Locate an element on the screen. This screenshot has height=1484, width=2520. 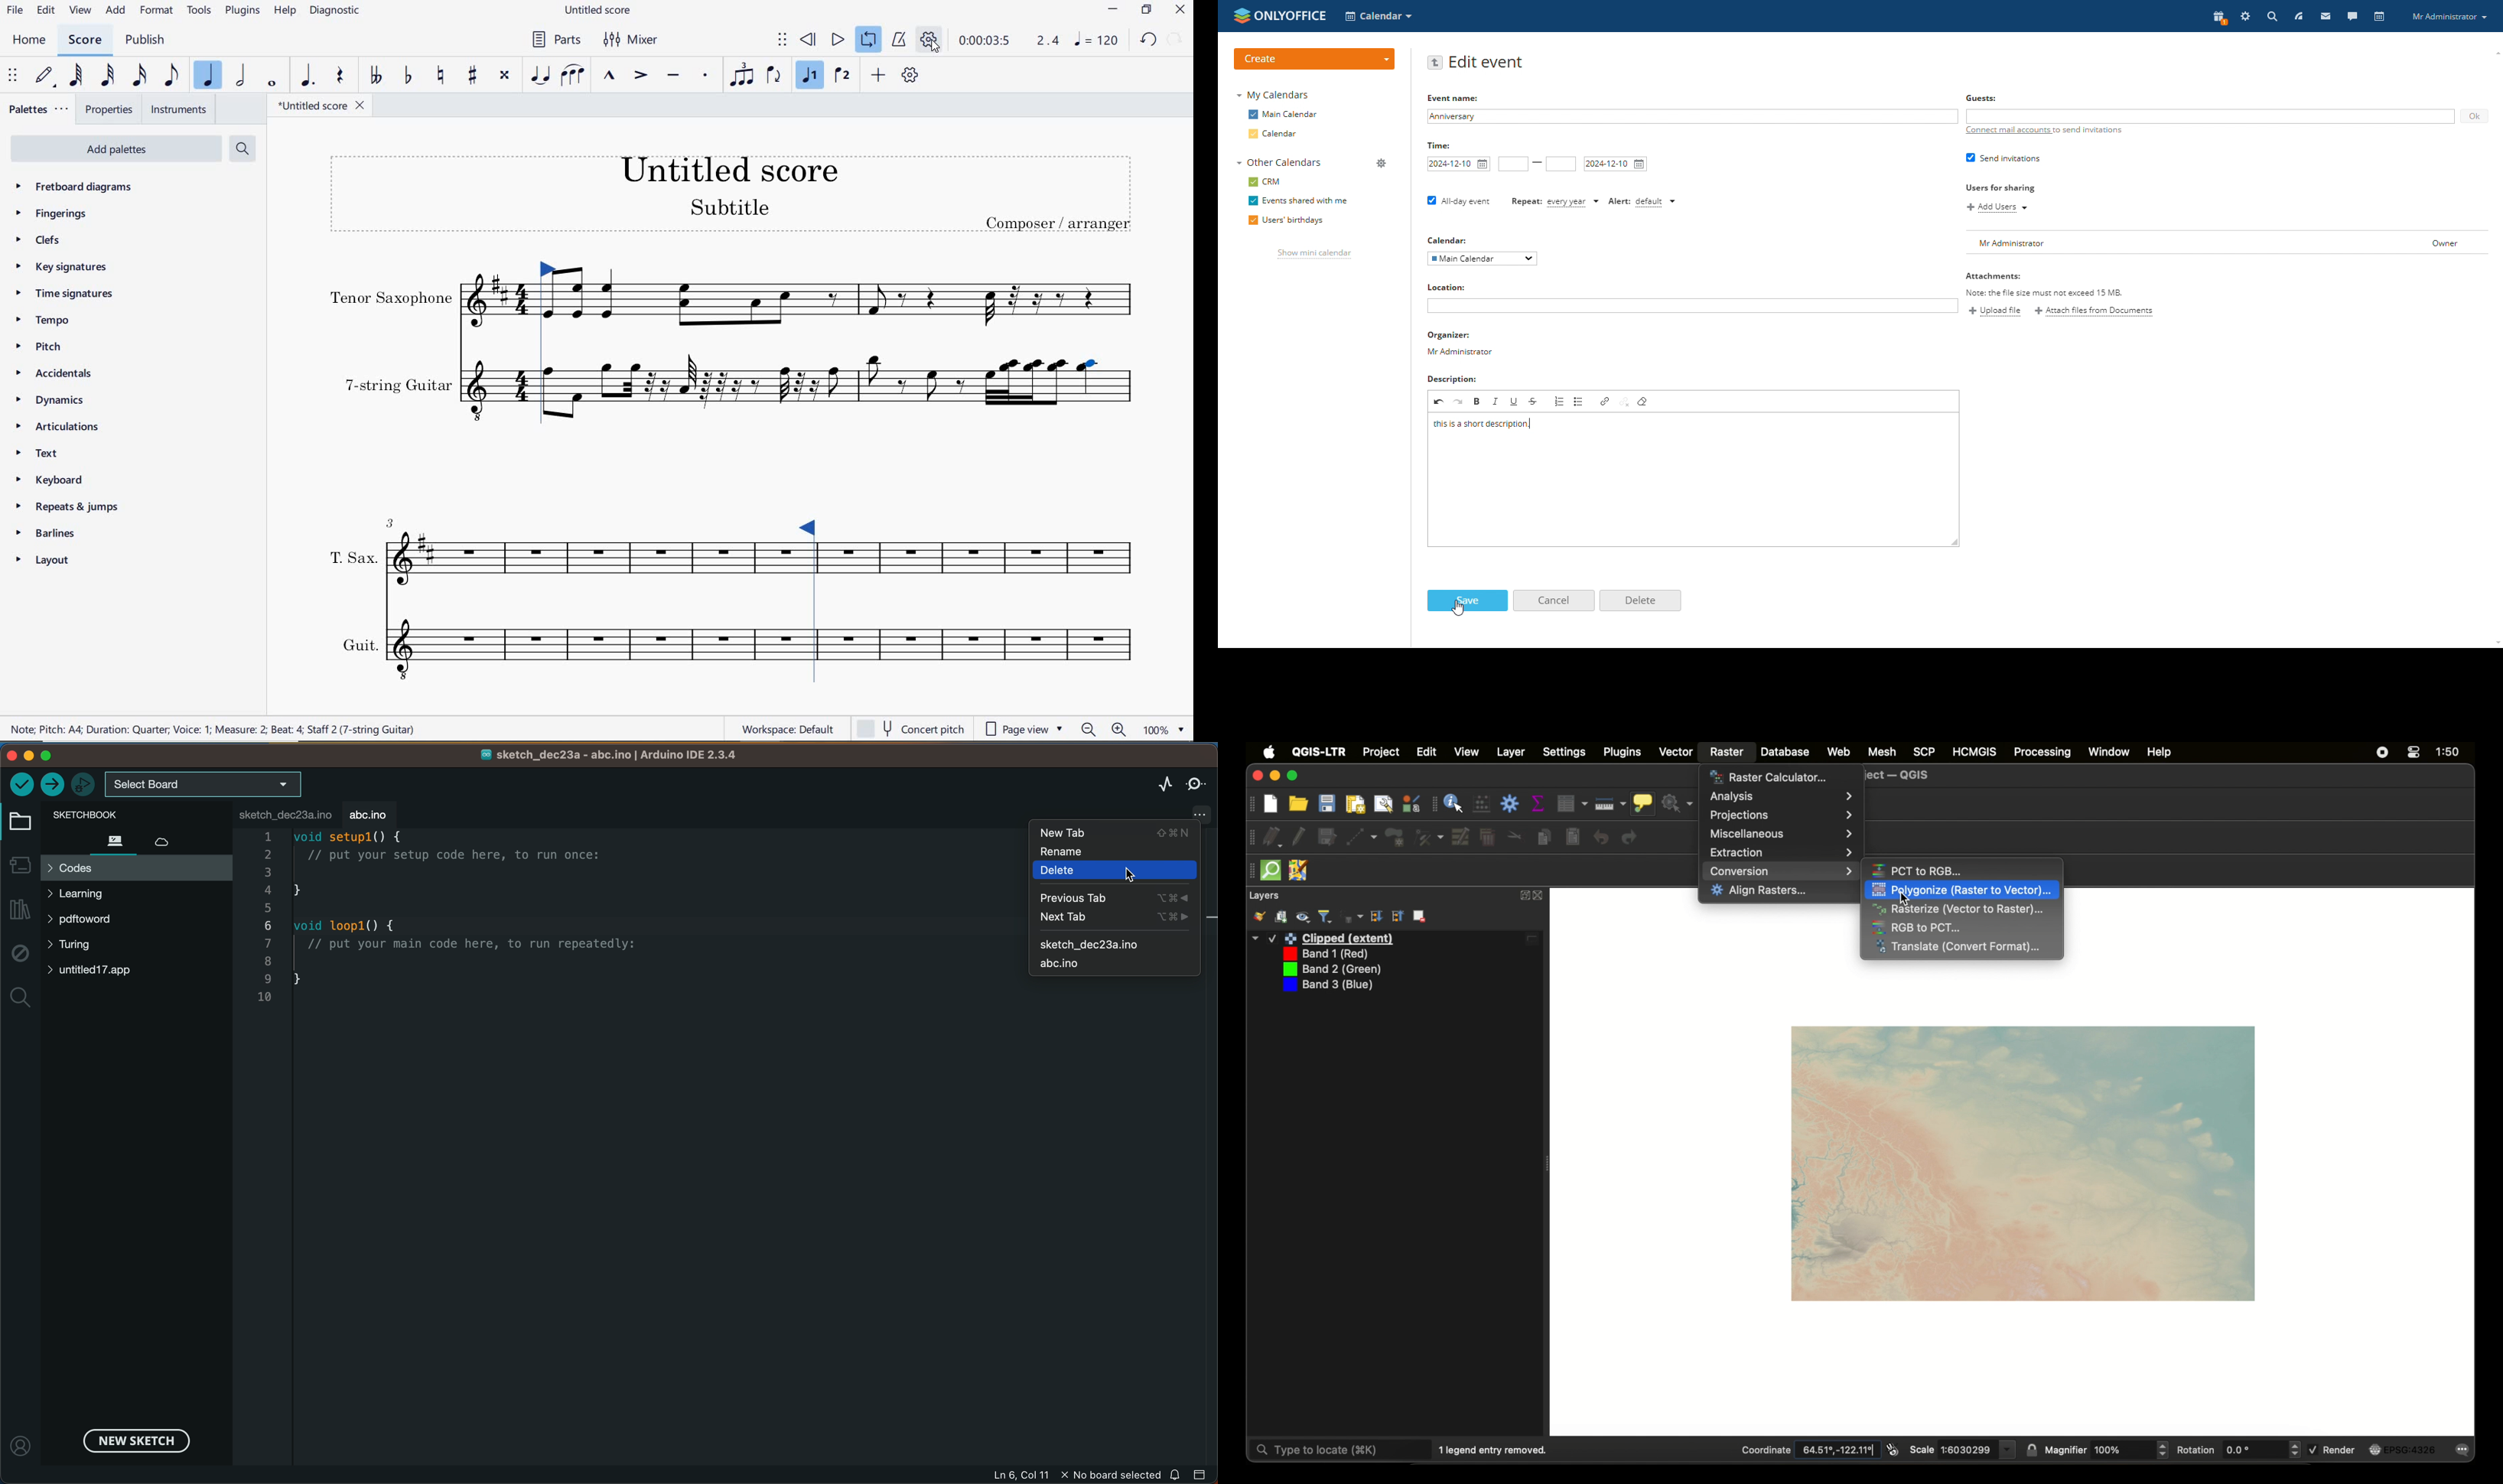
ADD is located at coordinates (117, 9).